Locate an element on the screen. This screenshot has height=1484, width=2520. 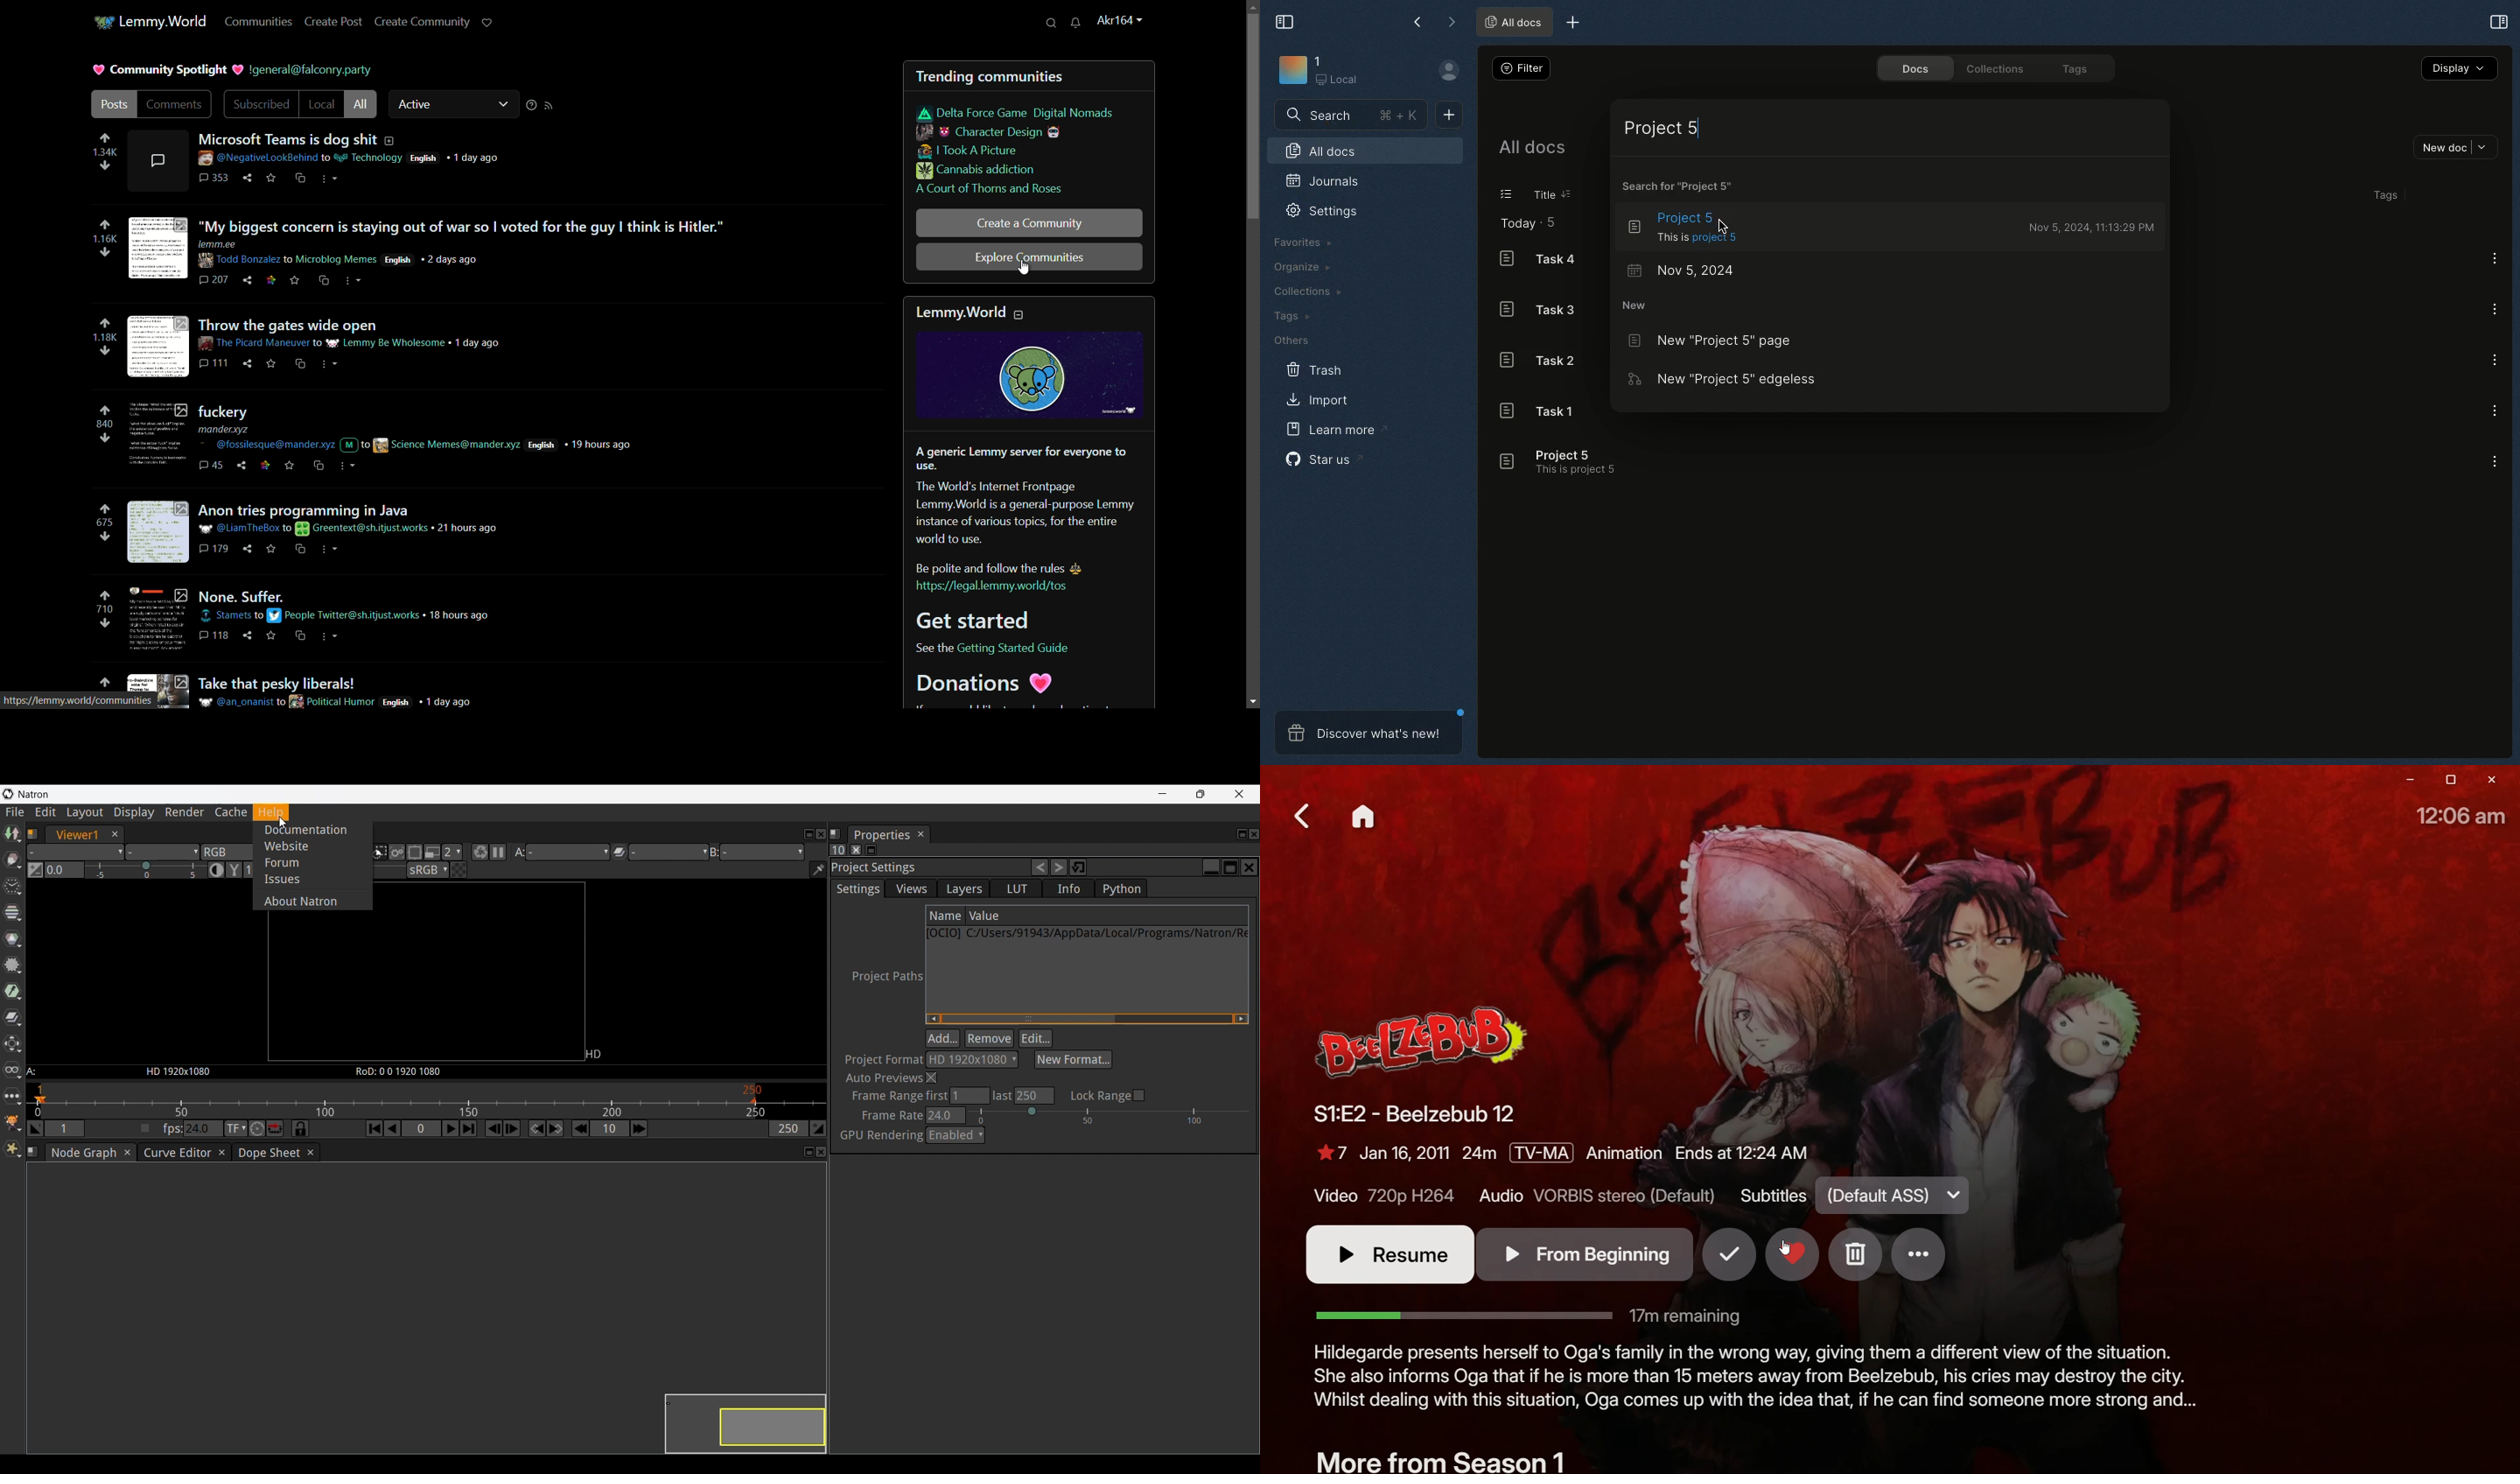
Display menu is located at coordinates (134, 812).